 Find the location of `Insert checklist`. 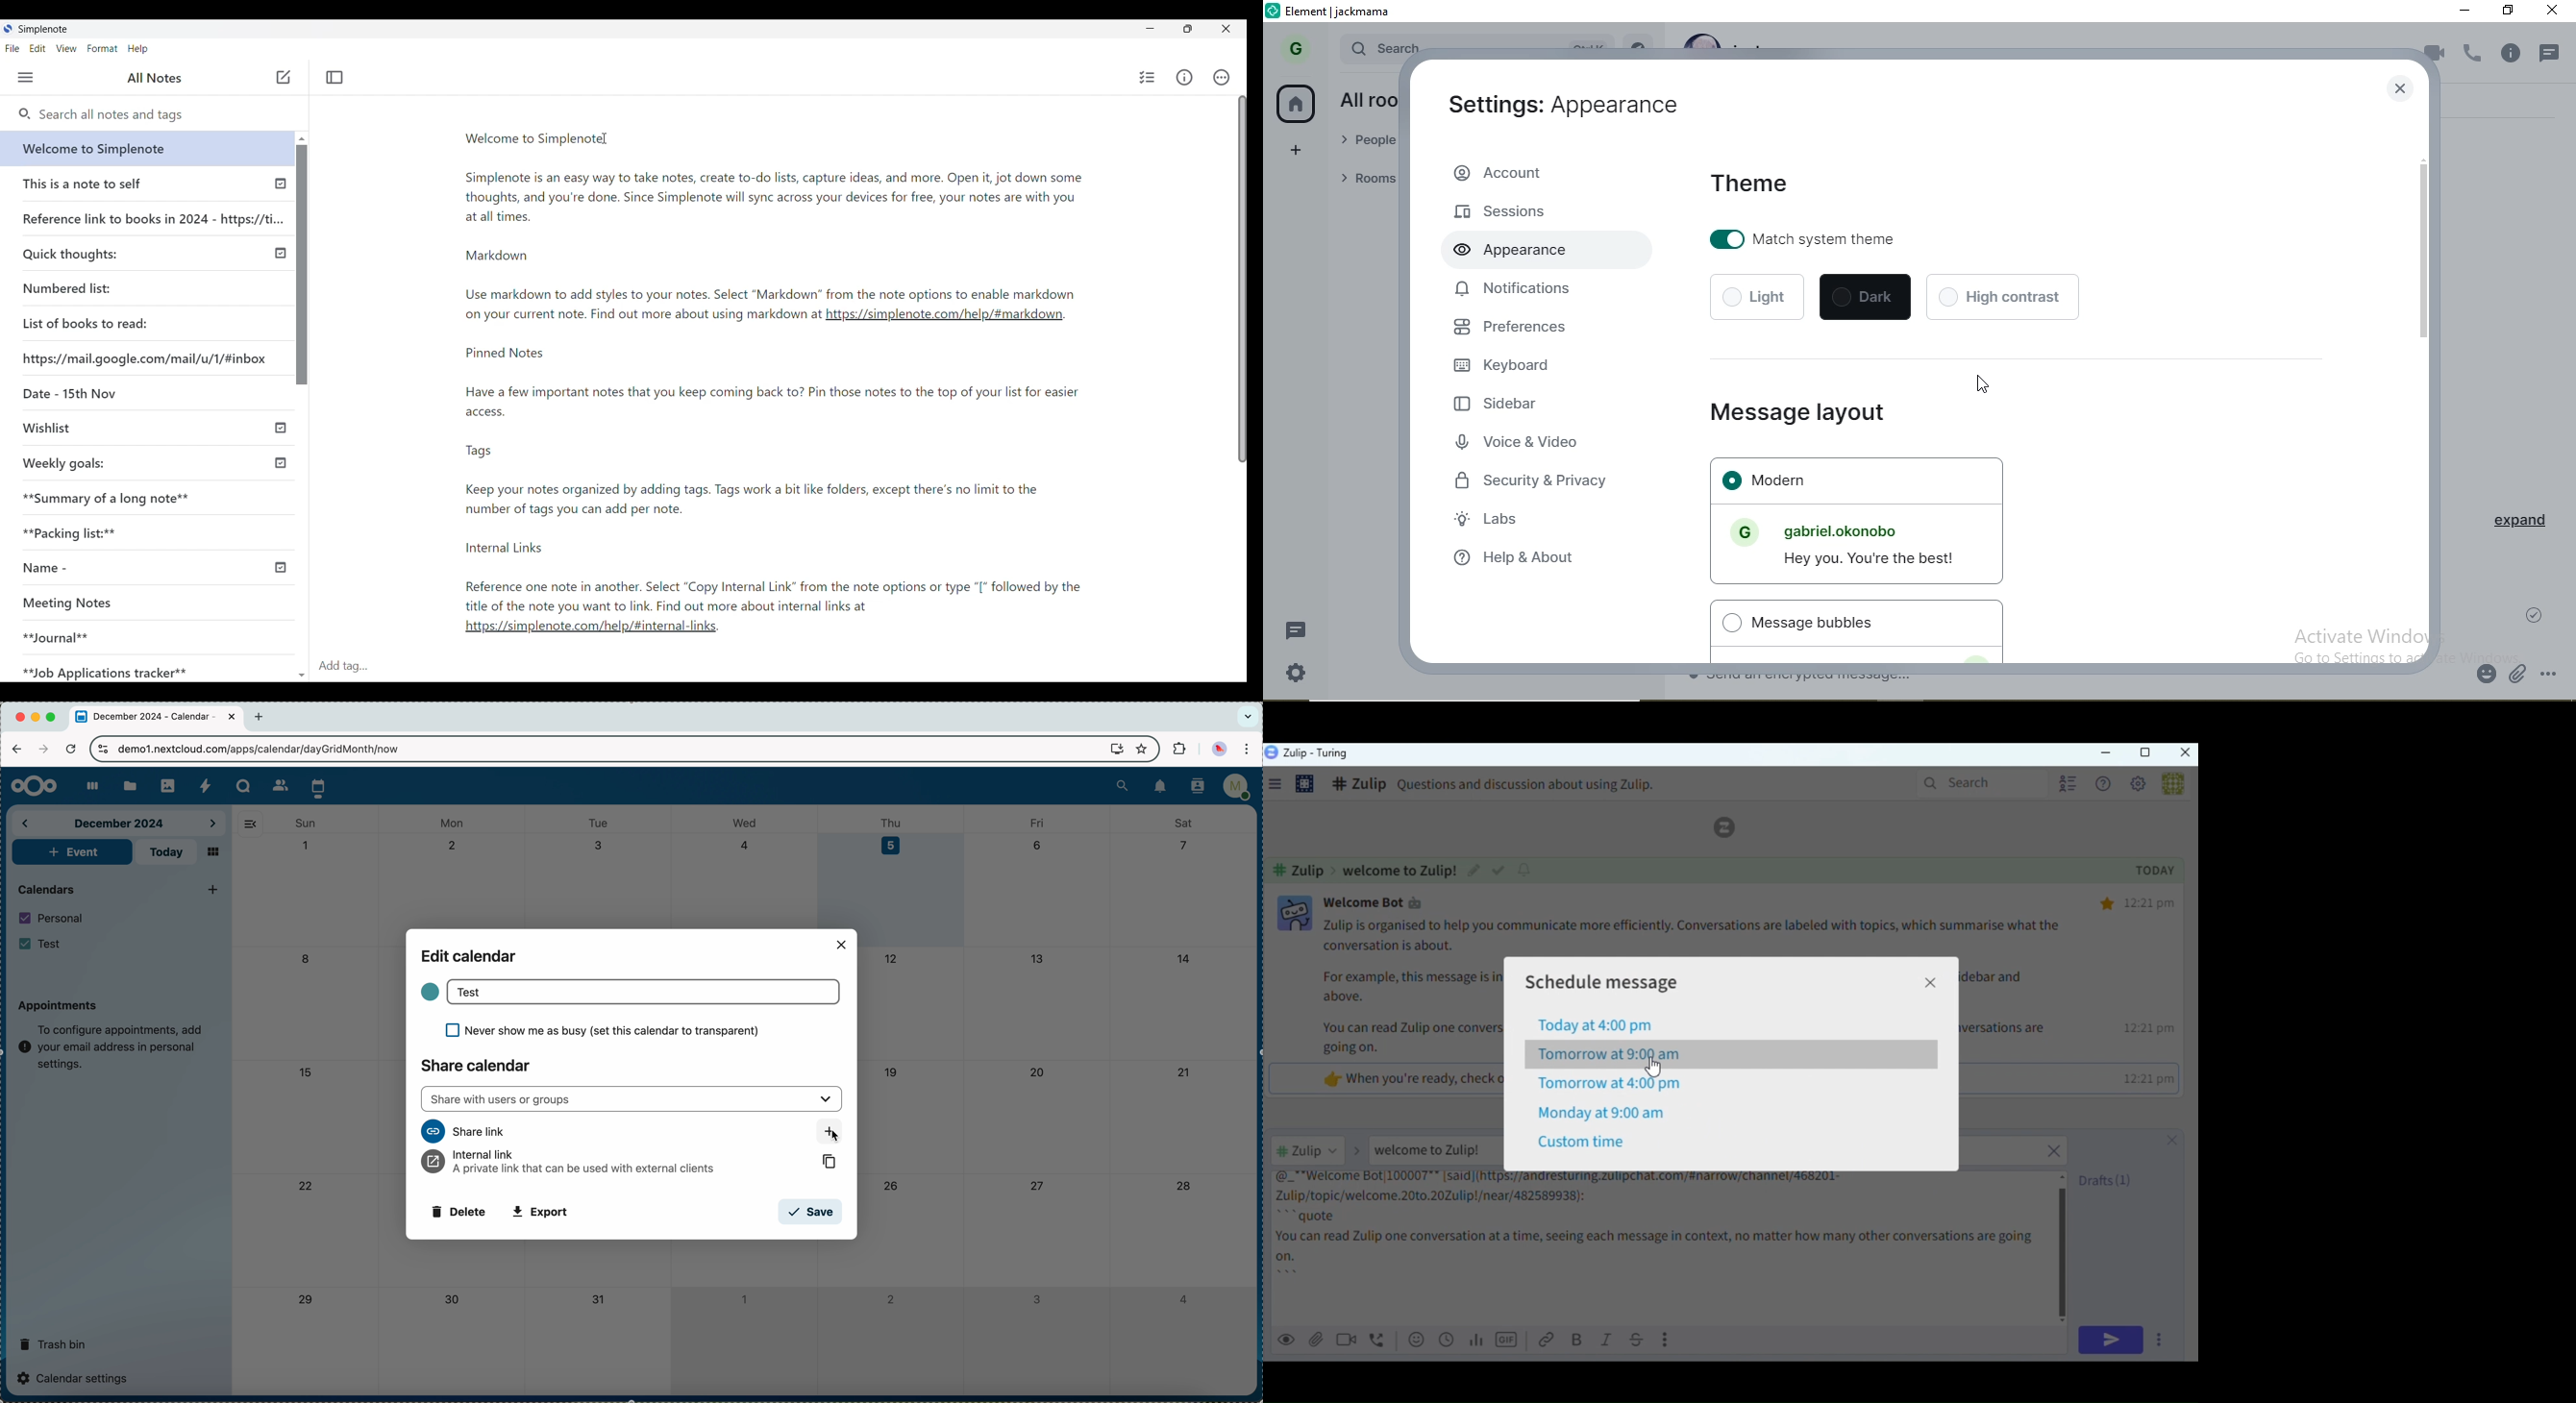

Insert checklist is located at coordinates (1148, 77).